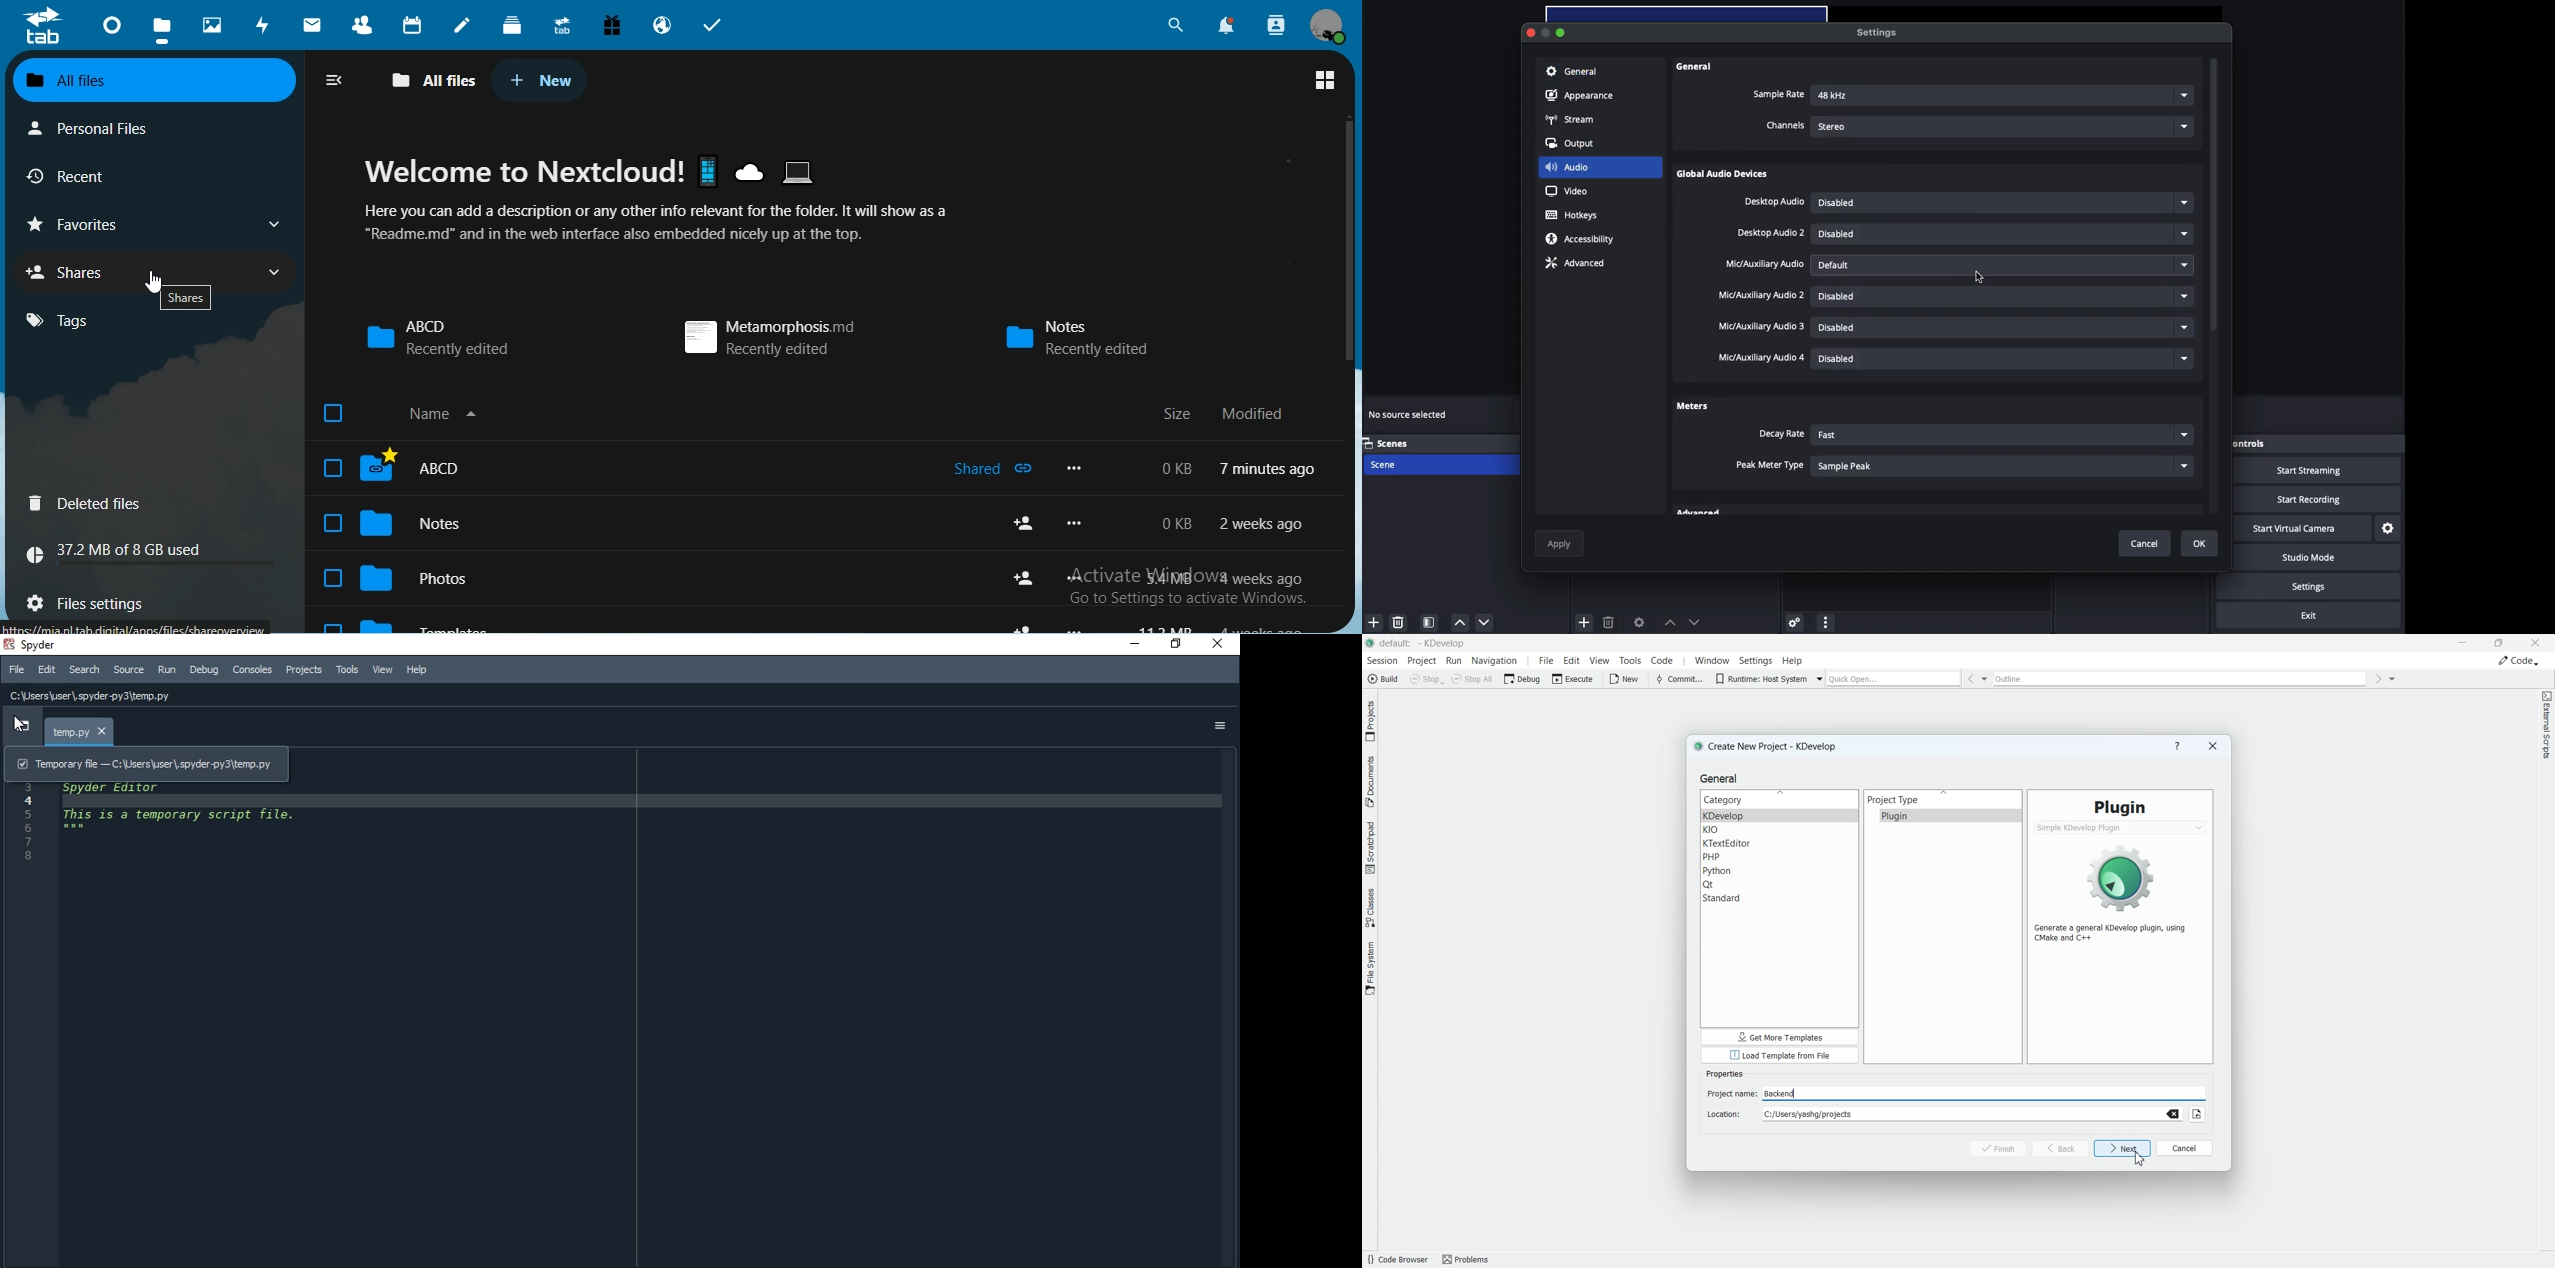  Describe the element at coordinates (275, 225) in the screenshot. I see `show` at that location.